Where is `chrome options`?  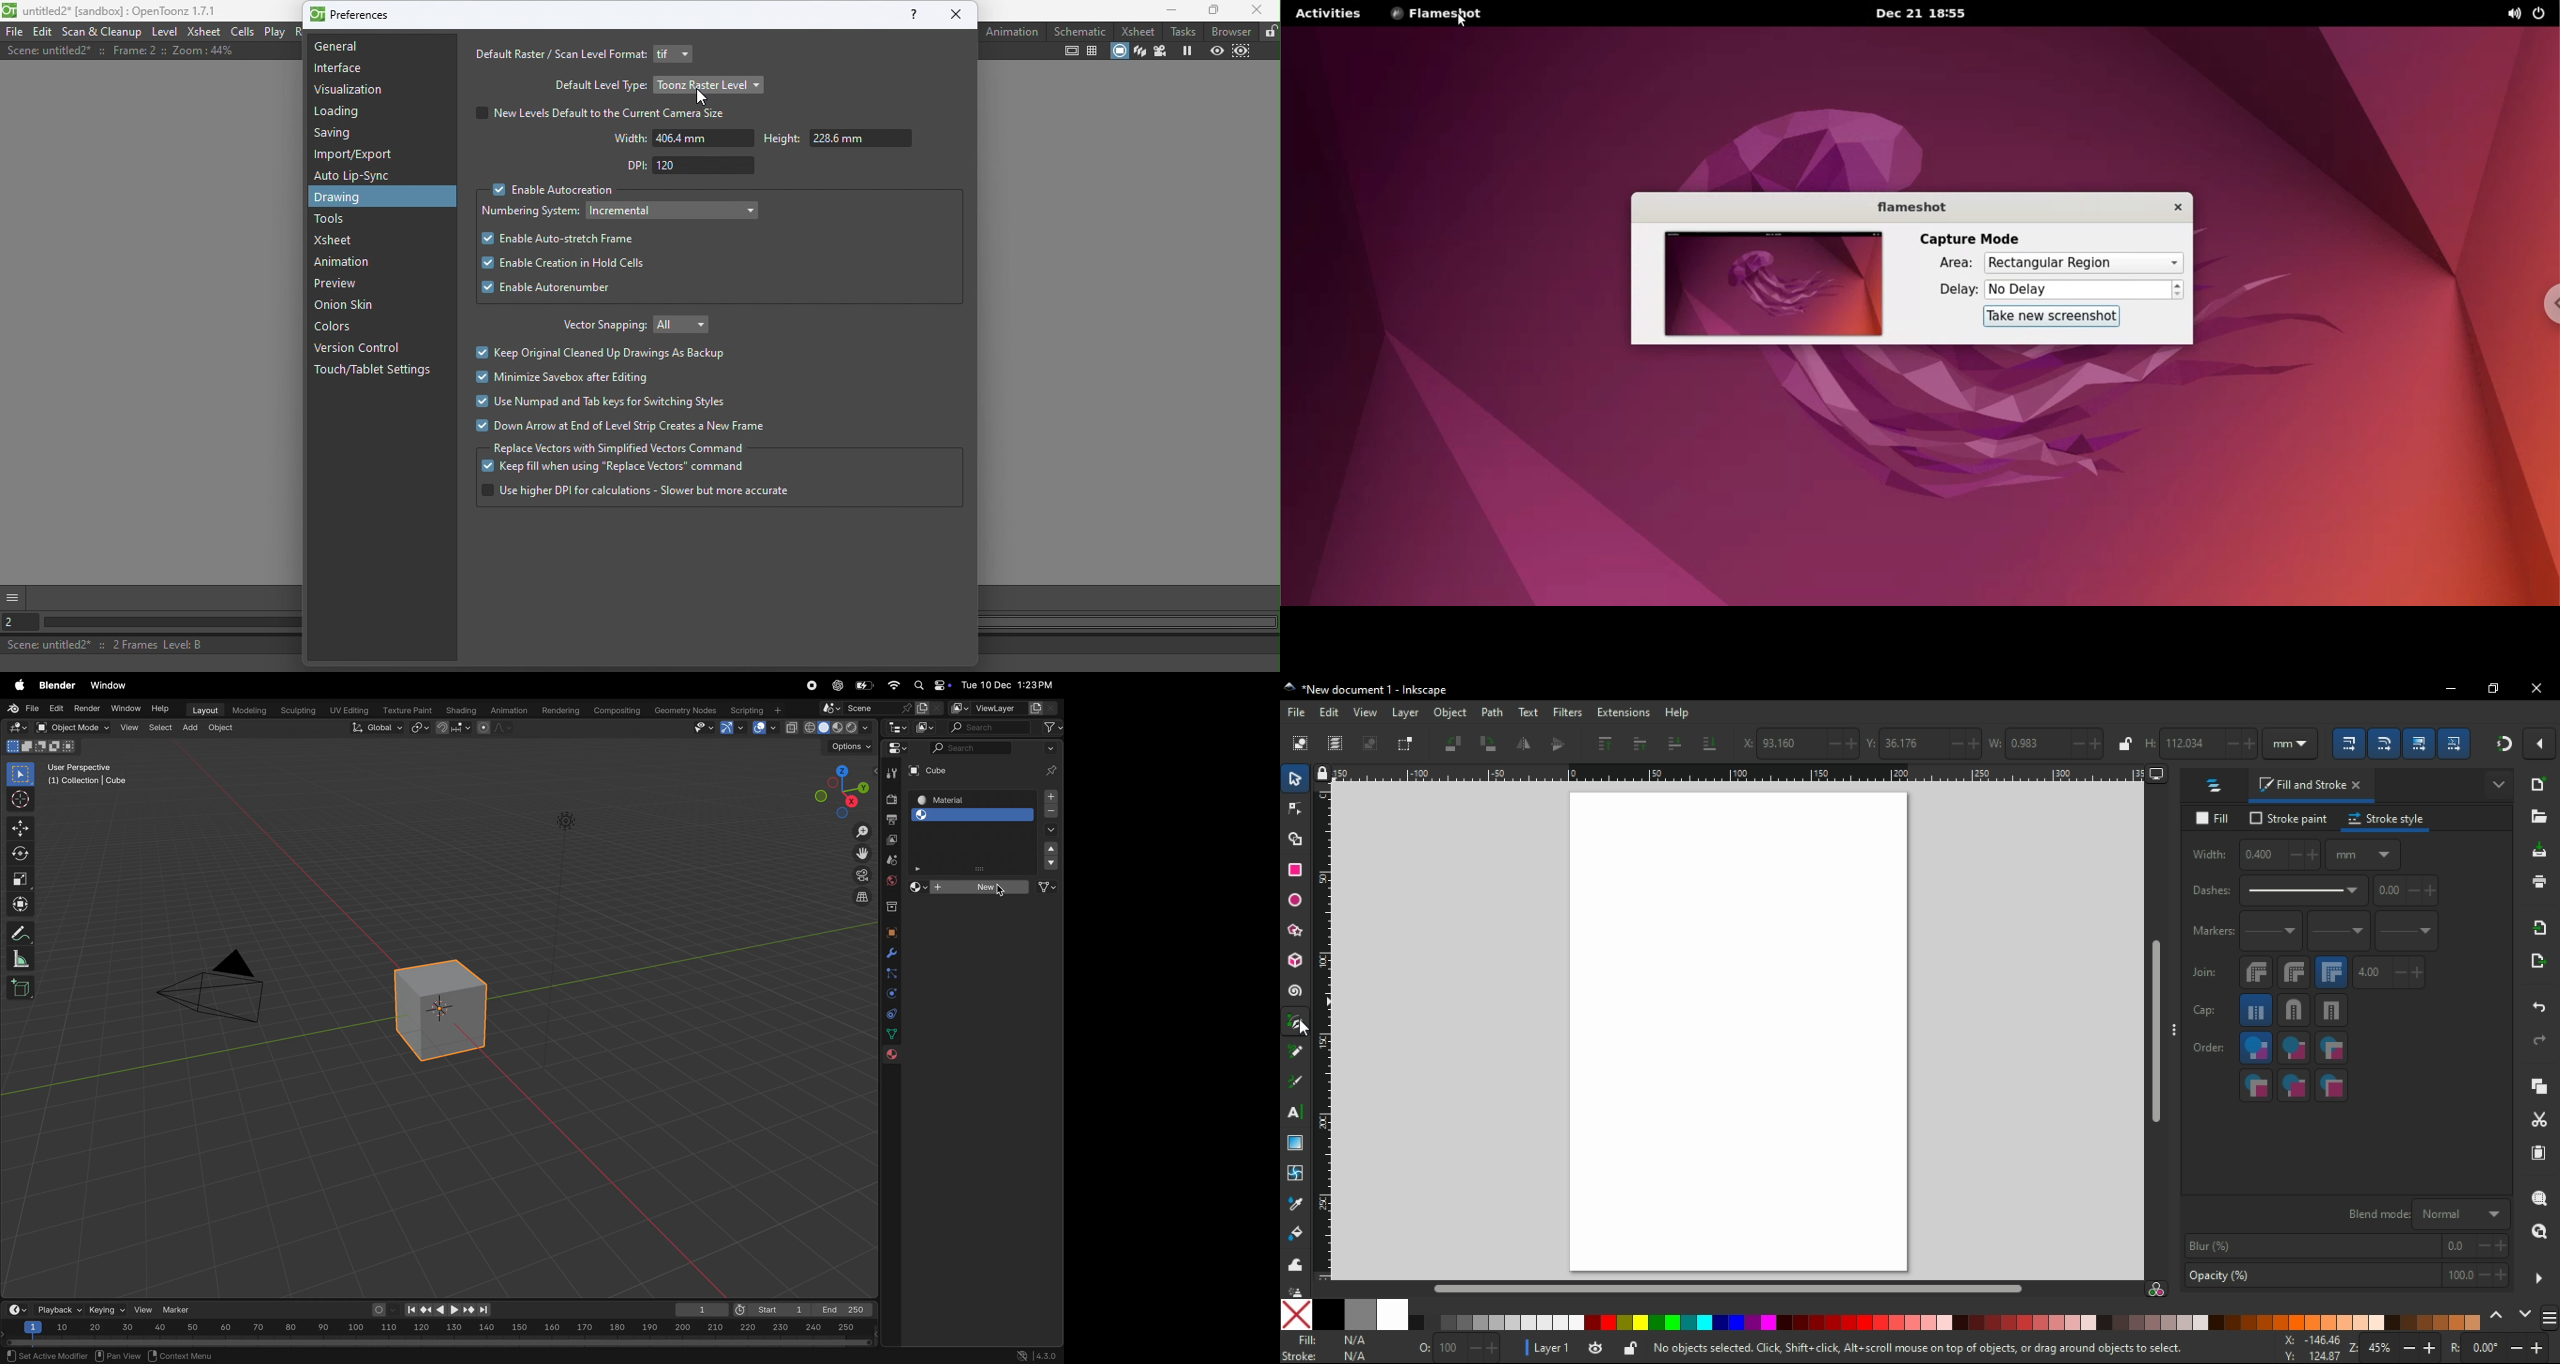 chrome options is located at coordinates (2544, 308).